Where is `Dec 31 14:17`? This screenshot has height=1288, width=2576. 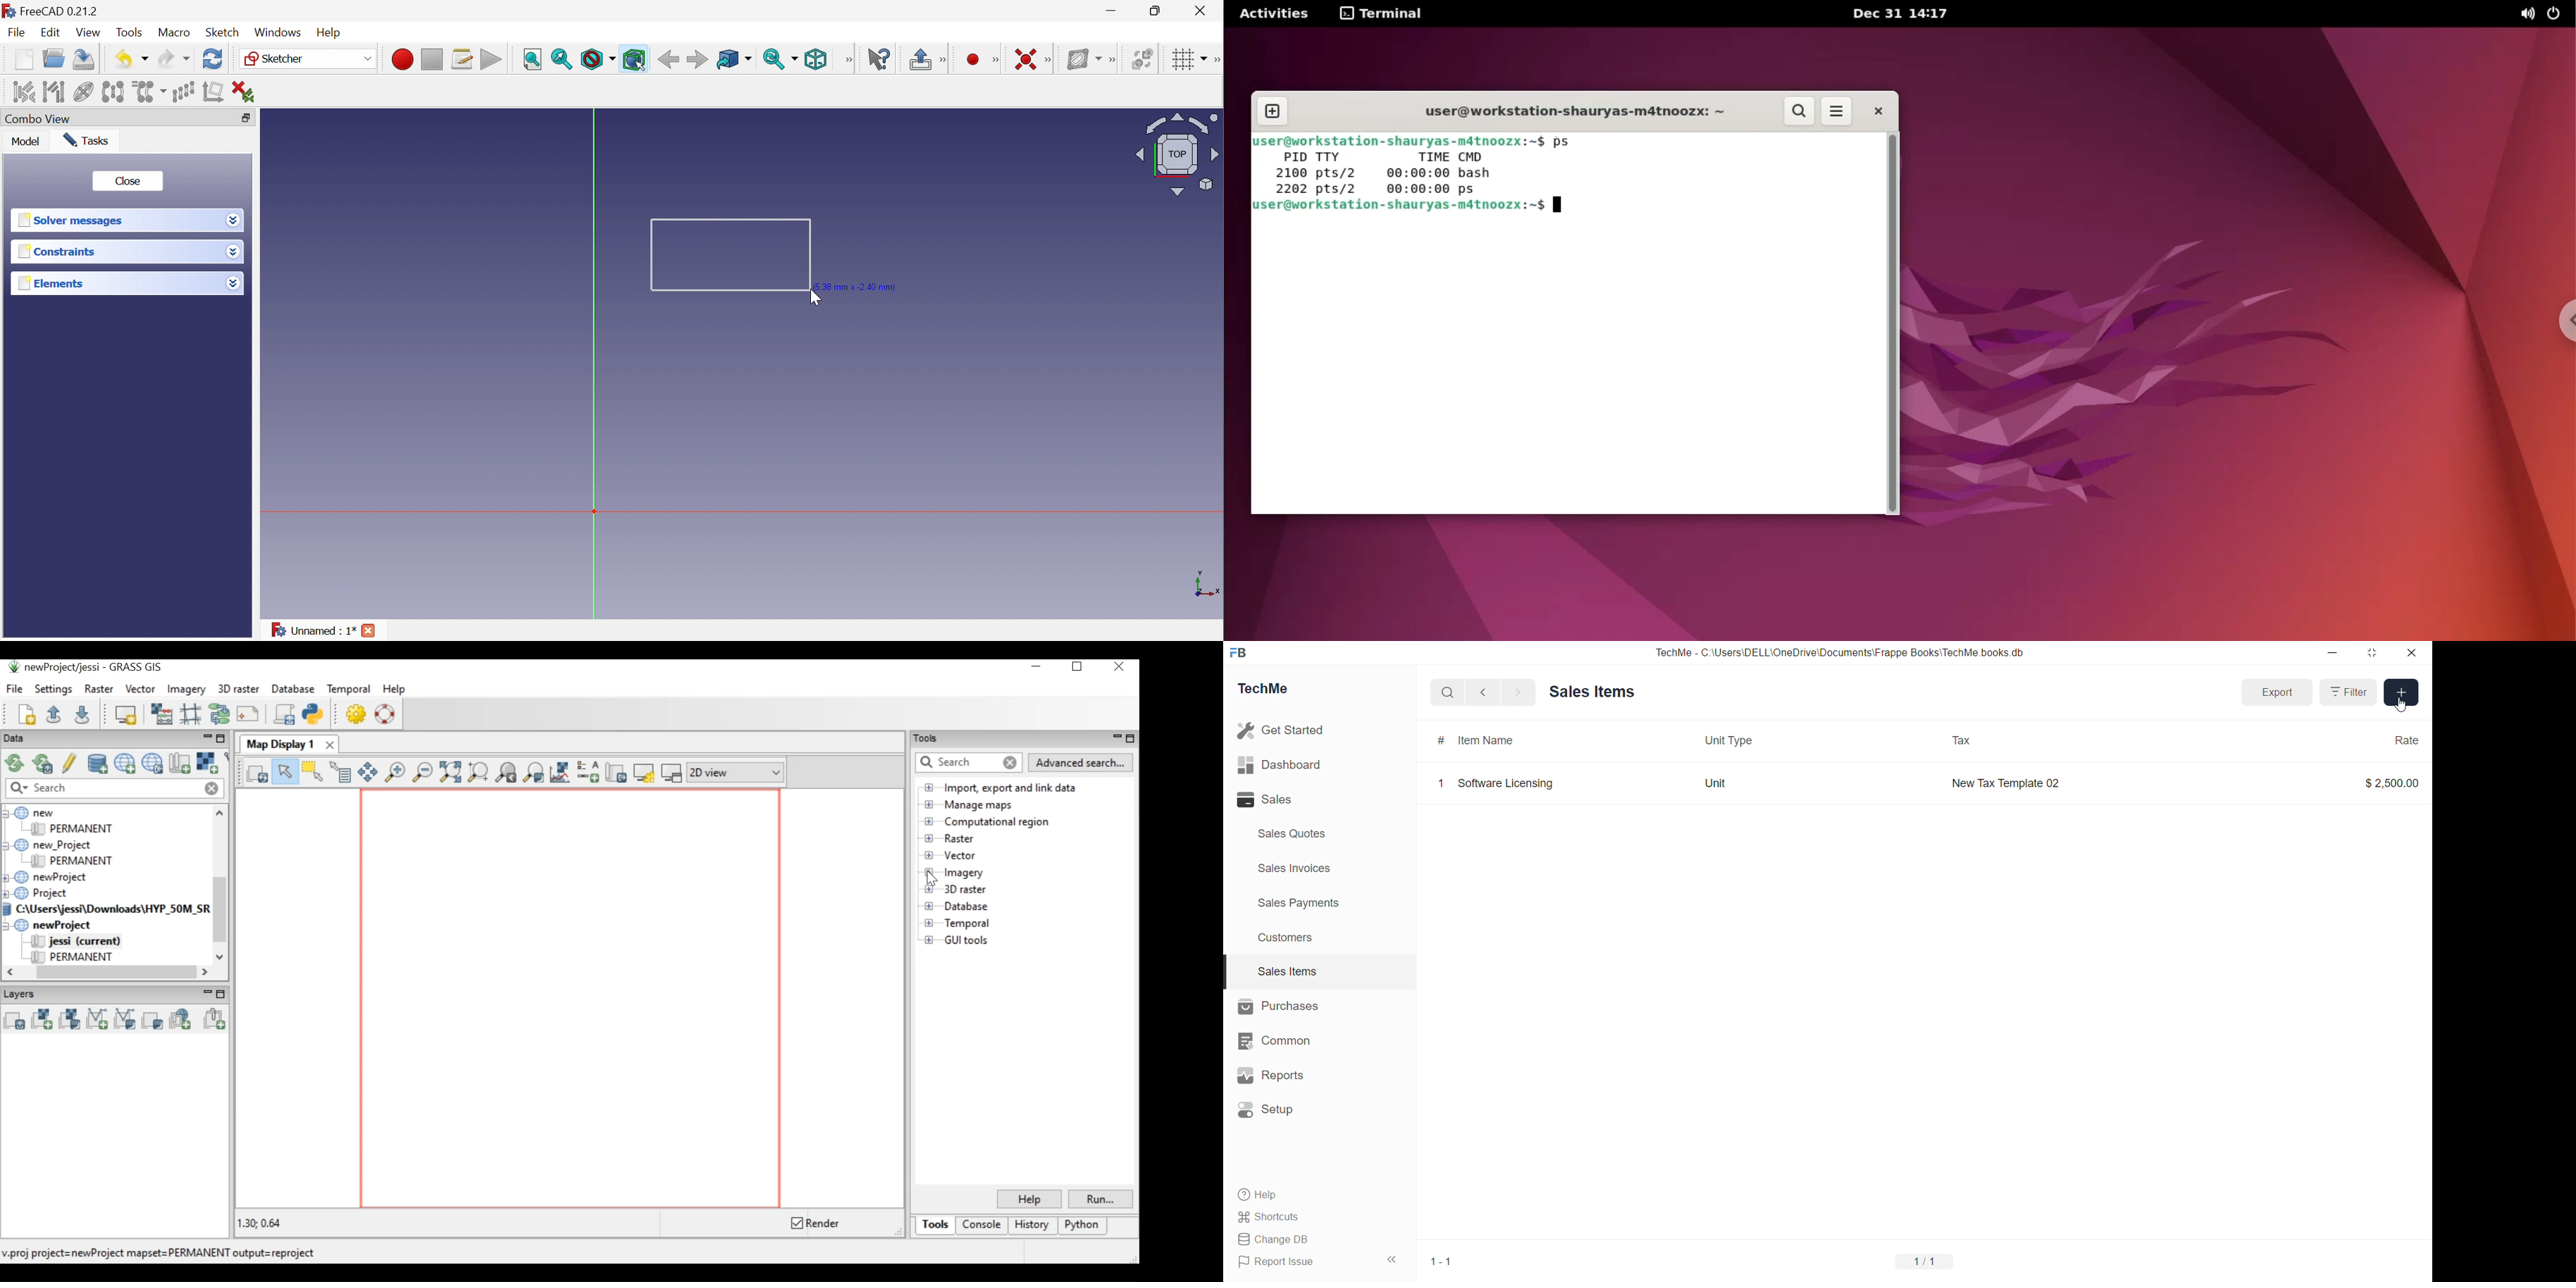 Dec 31 14:17 is located at coordinates (1899, 16).